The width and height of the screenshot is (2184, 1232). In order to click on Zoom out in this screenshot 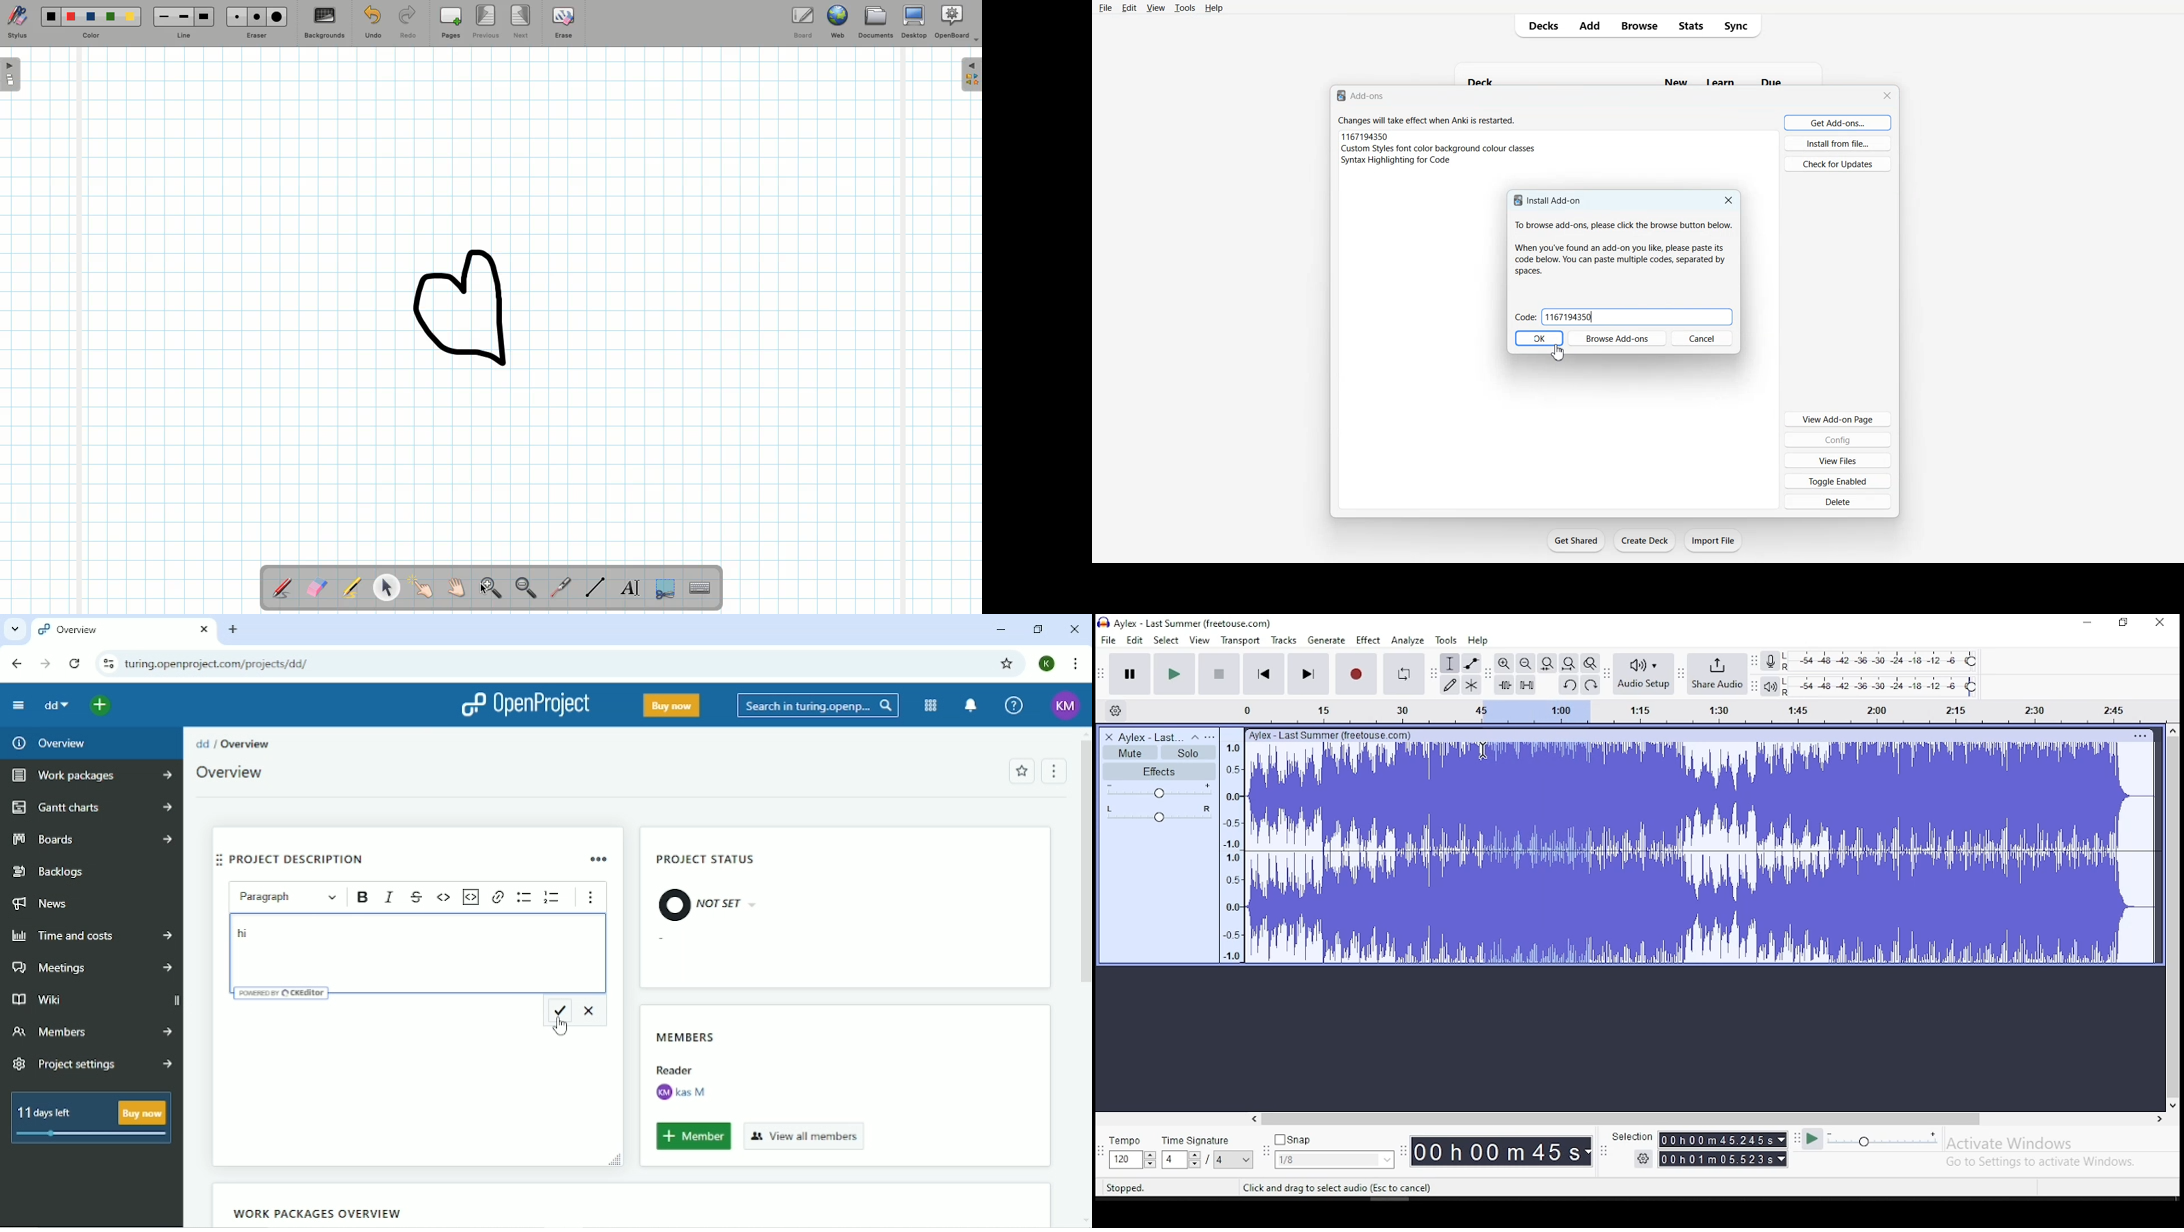, I will do `click(526, 589)`.